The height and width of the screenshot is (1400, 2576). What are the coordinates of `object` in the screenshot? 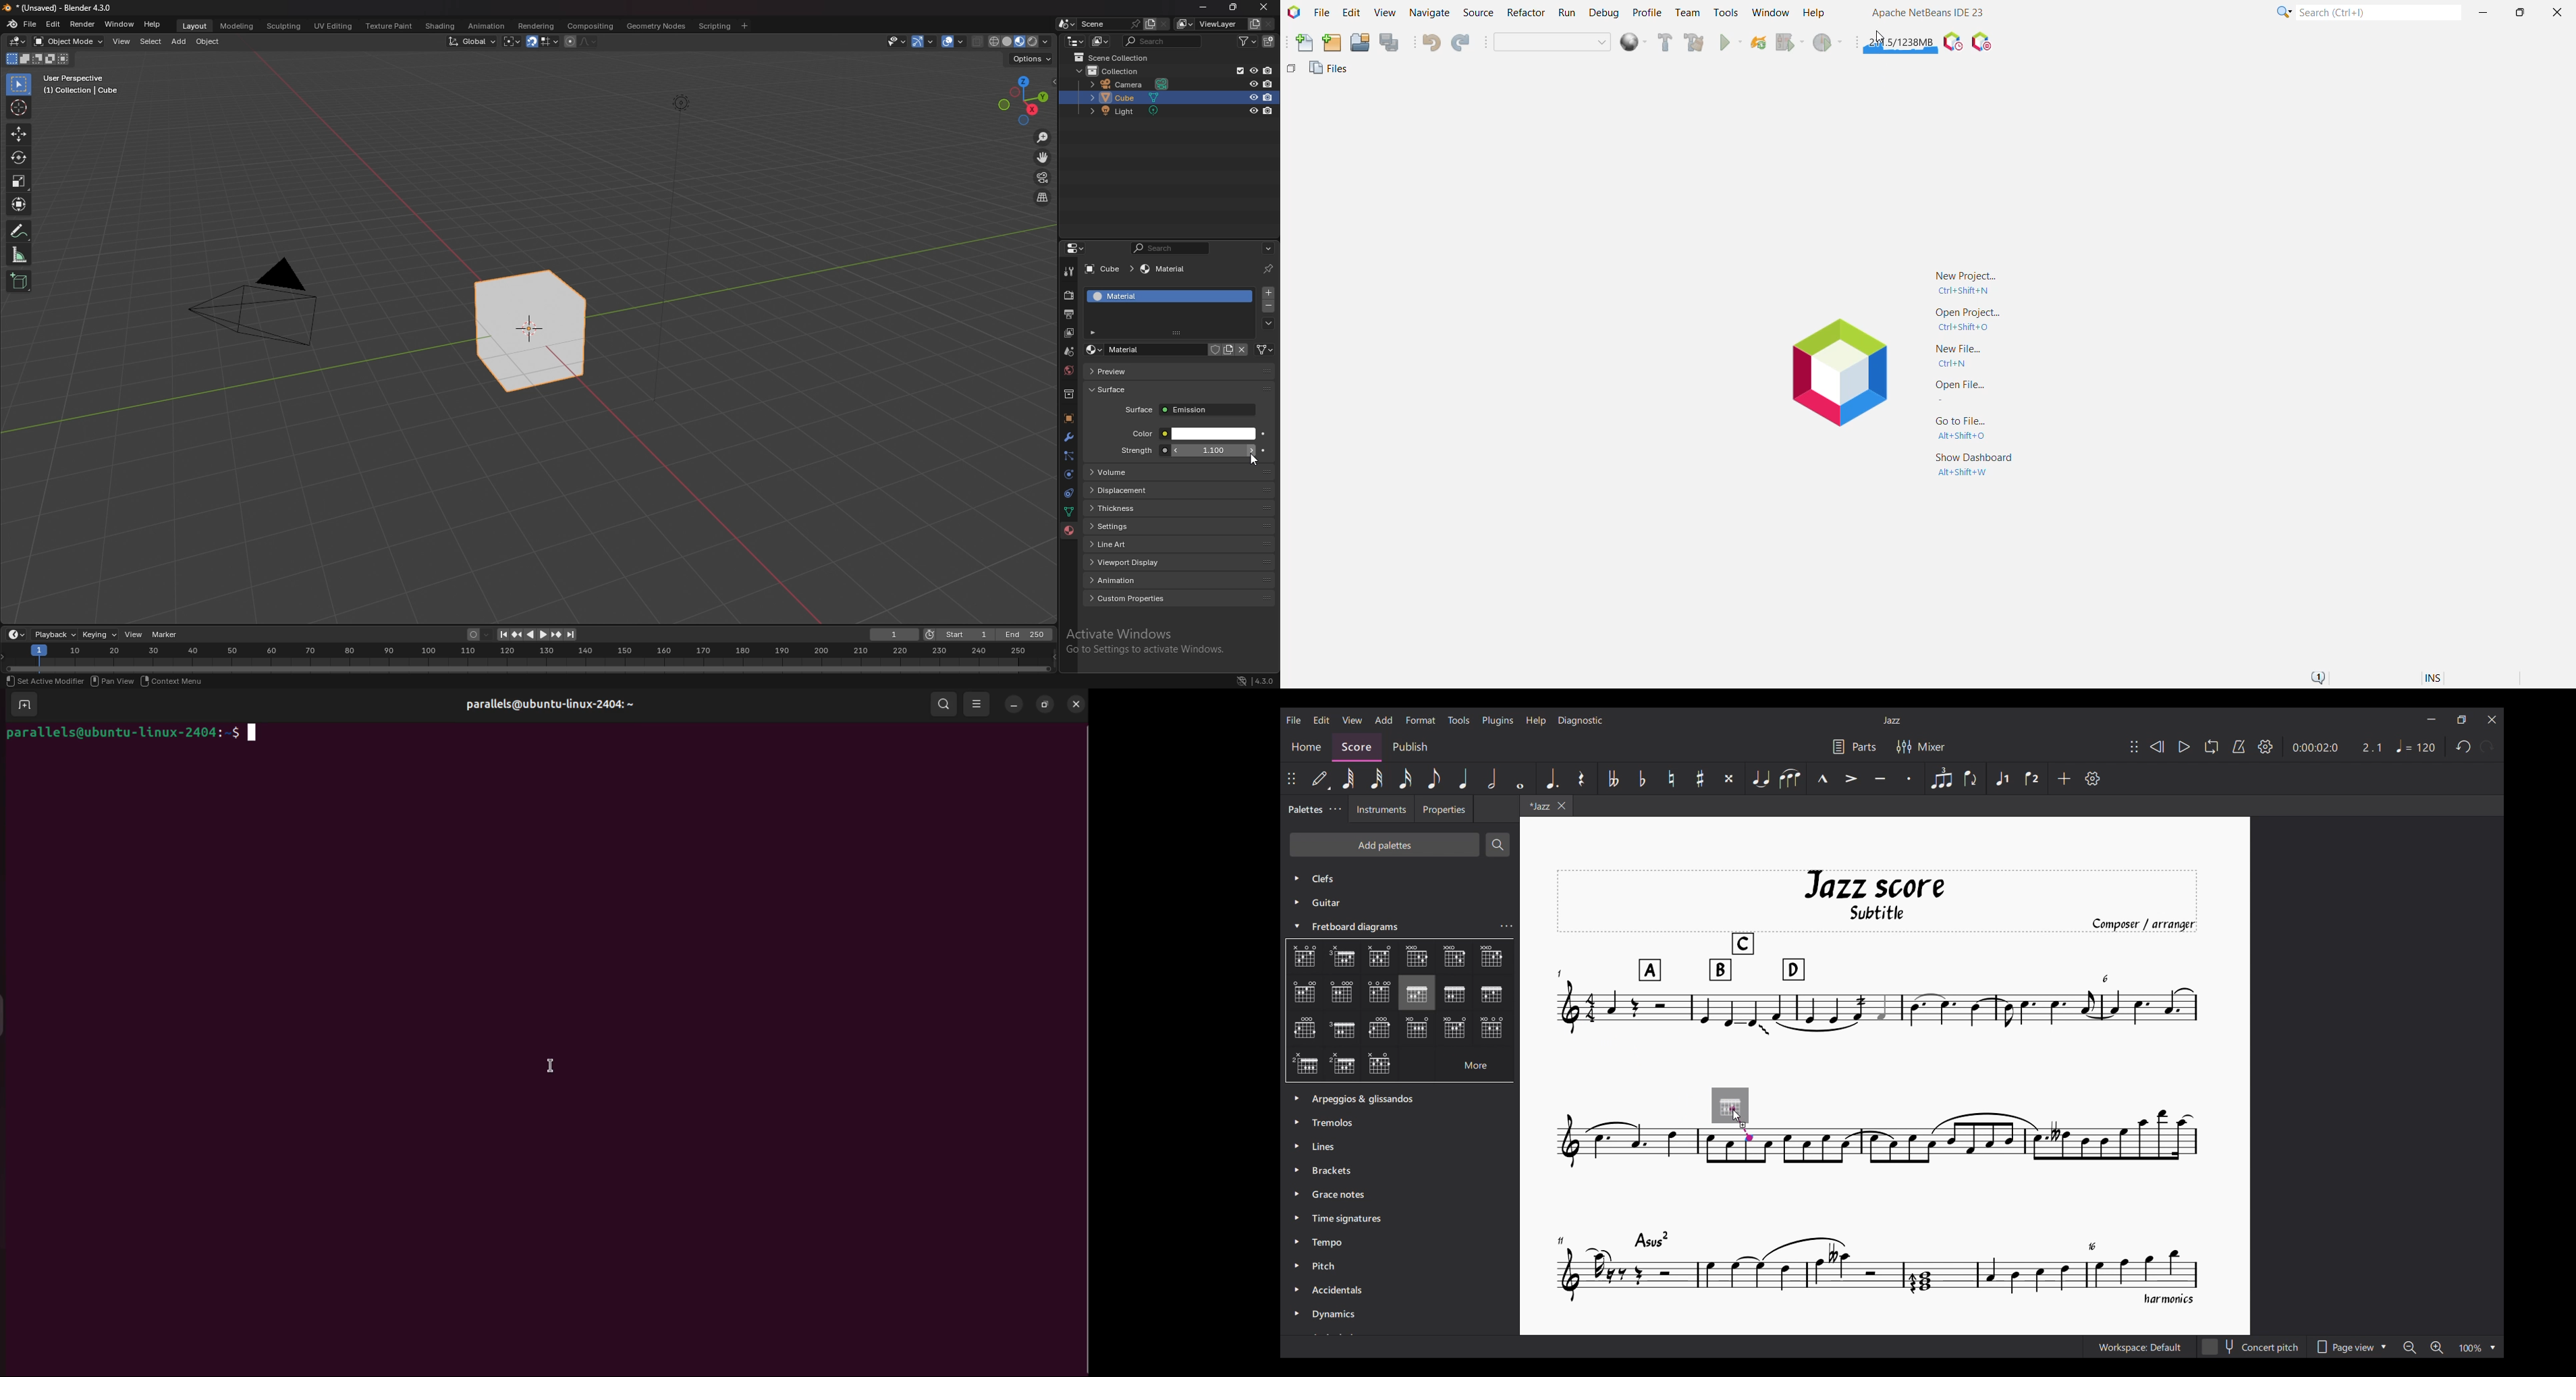 It's located at (210, 41).